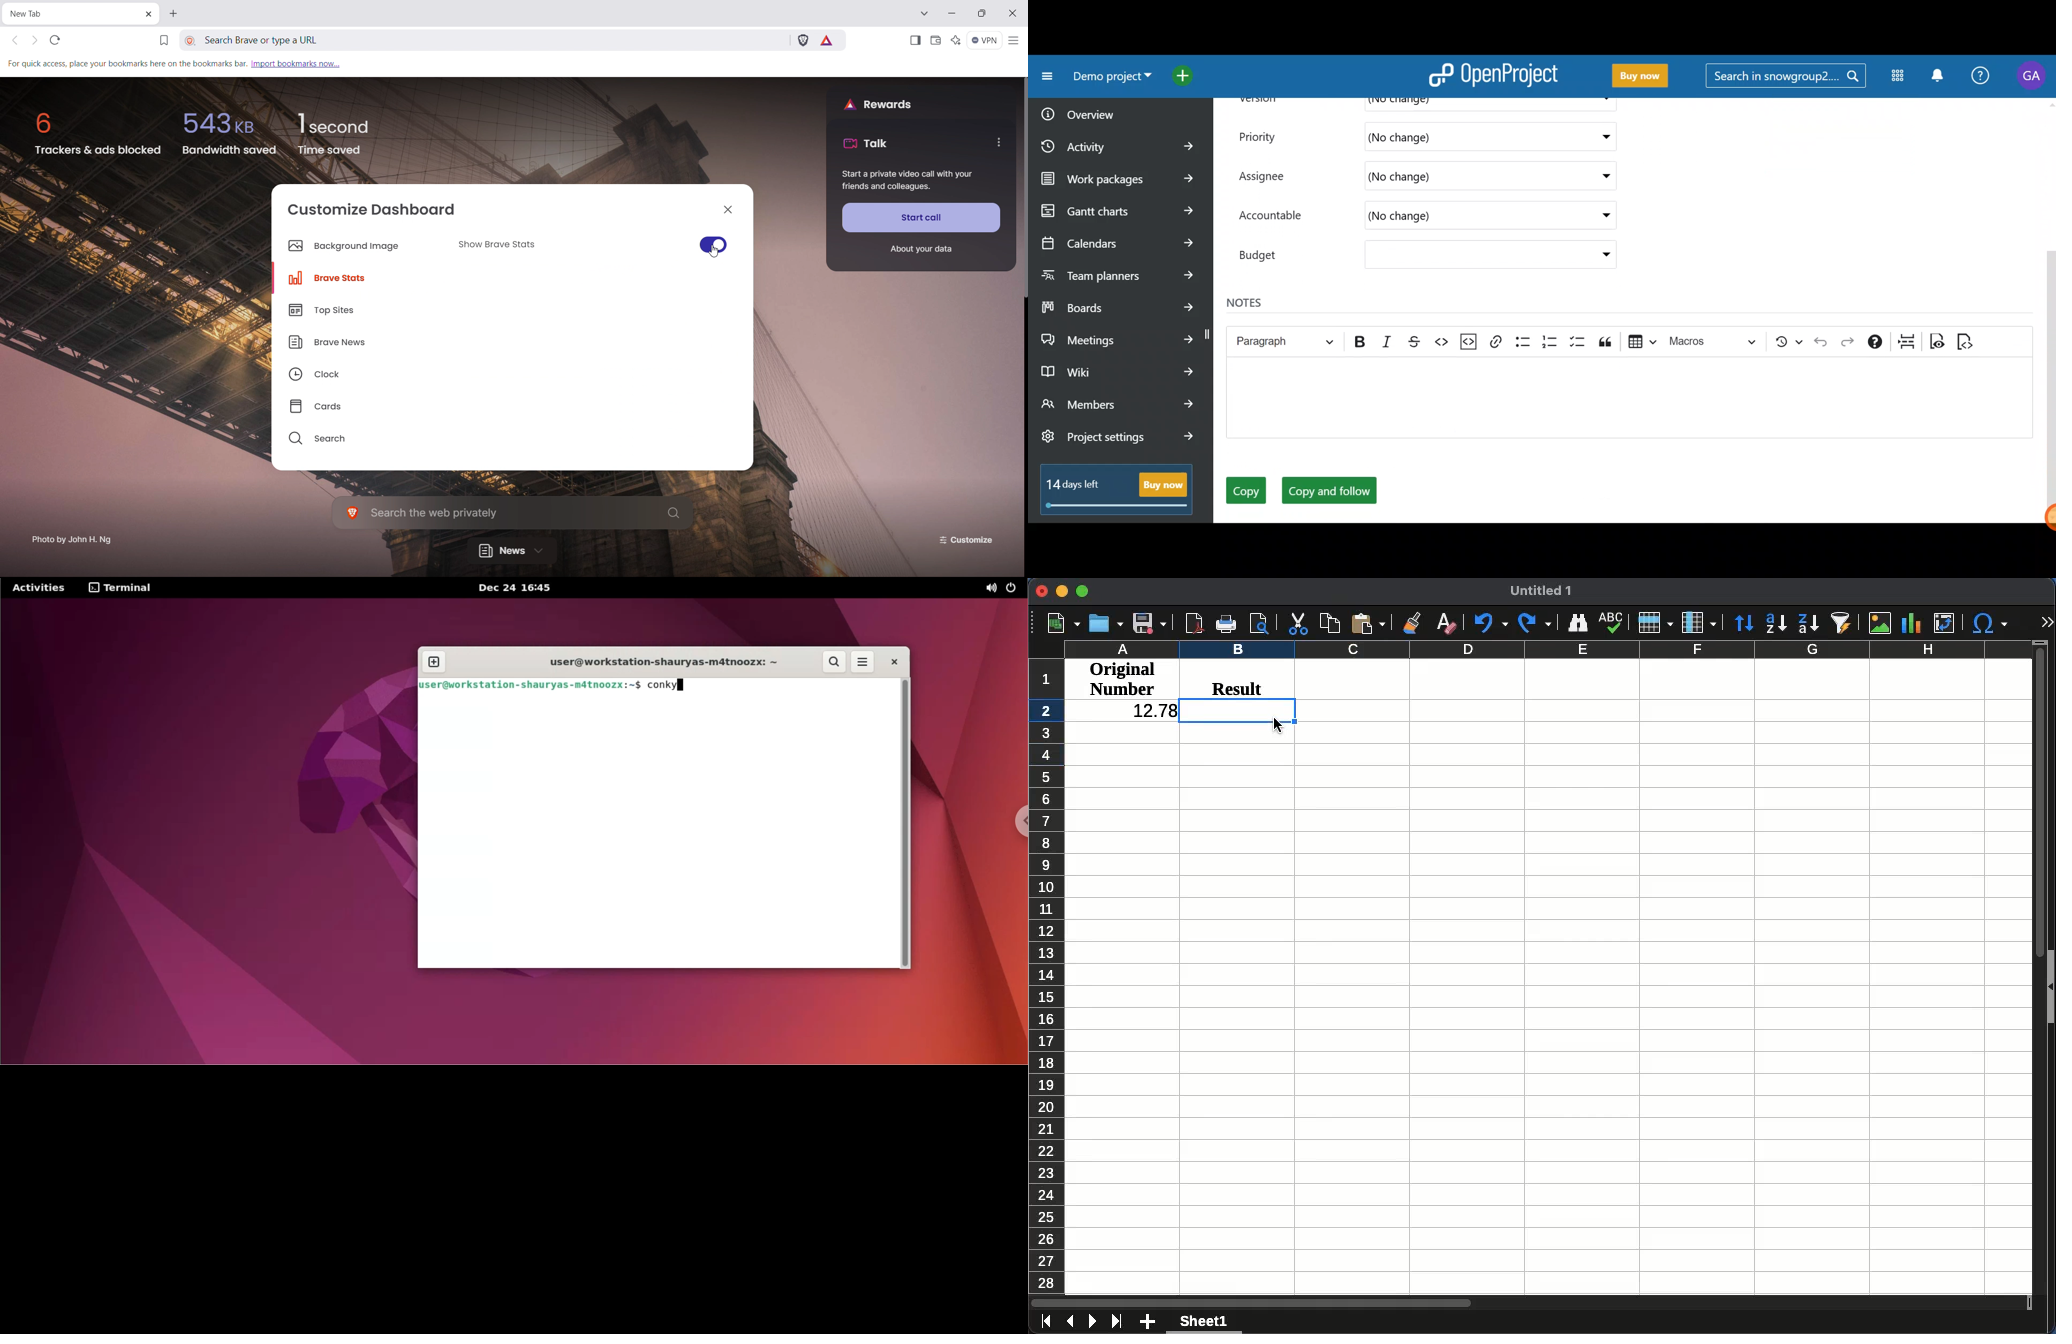  Describe the element at coordinates (1535, 624) in the screenshot. I see `Redo` at that location.